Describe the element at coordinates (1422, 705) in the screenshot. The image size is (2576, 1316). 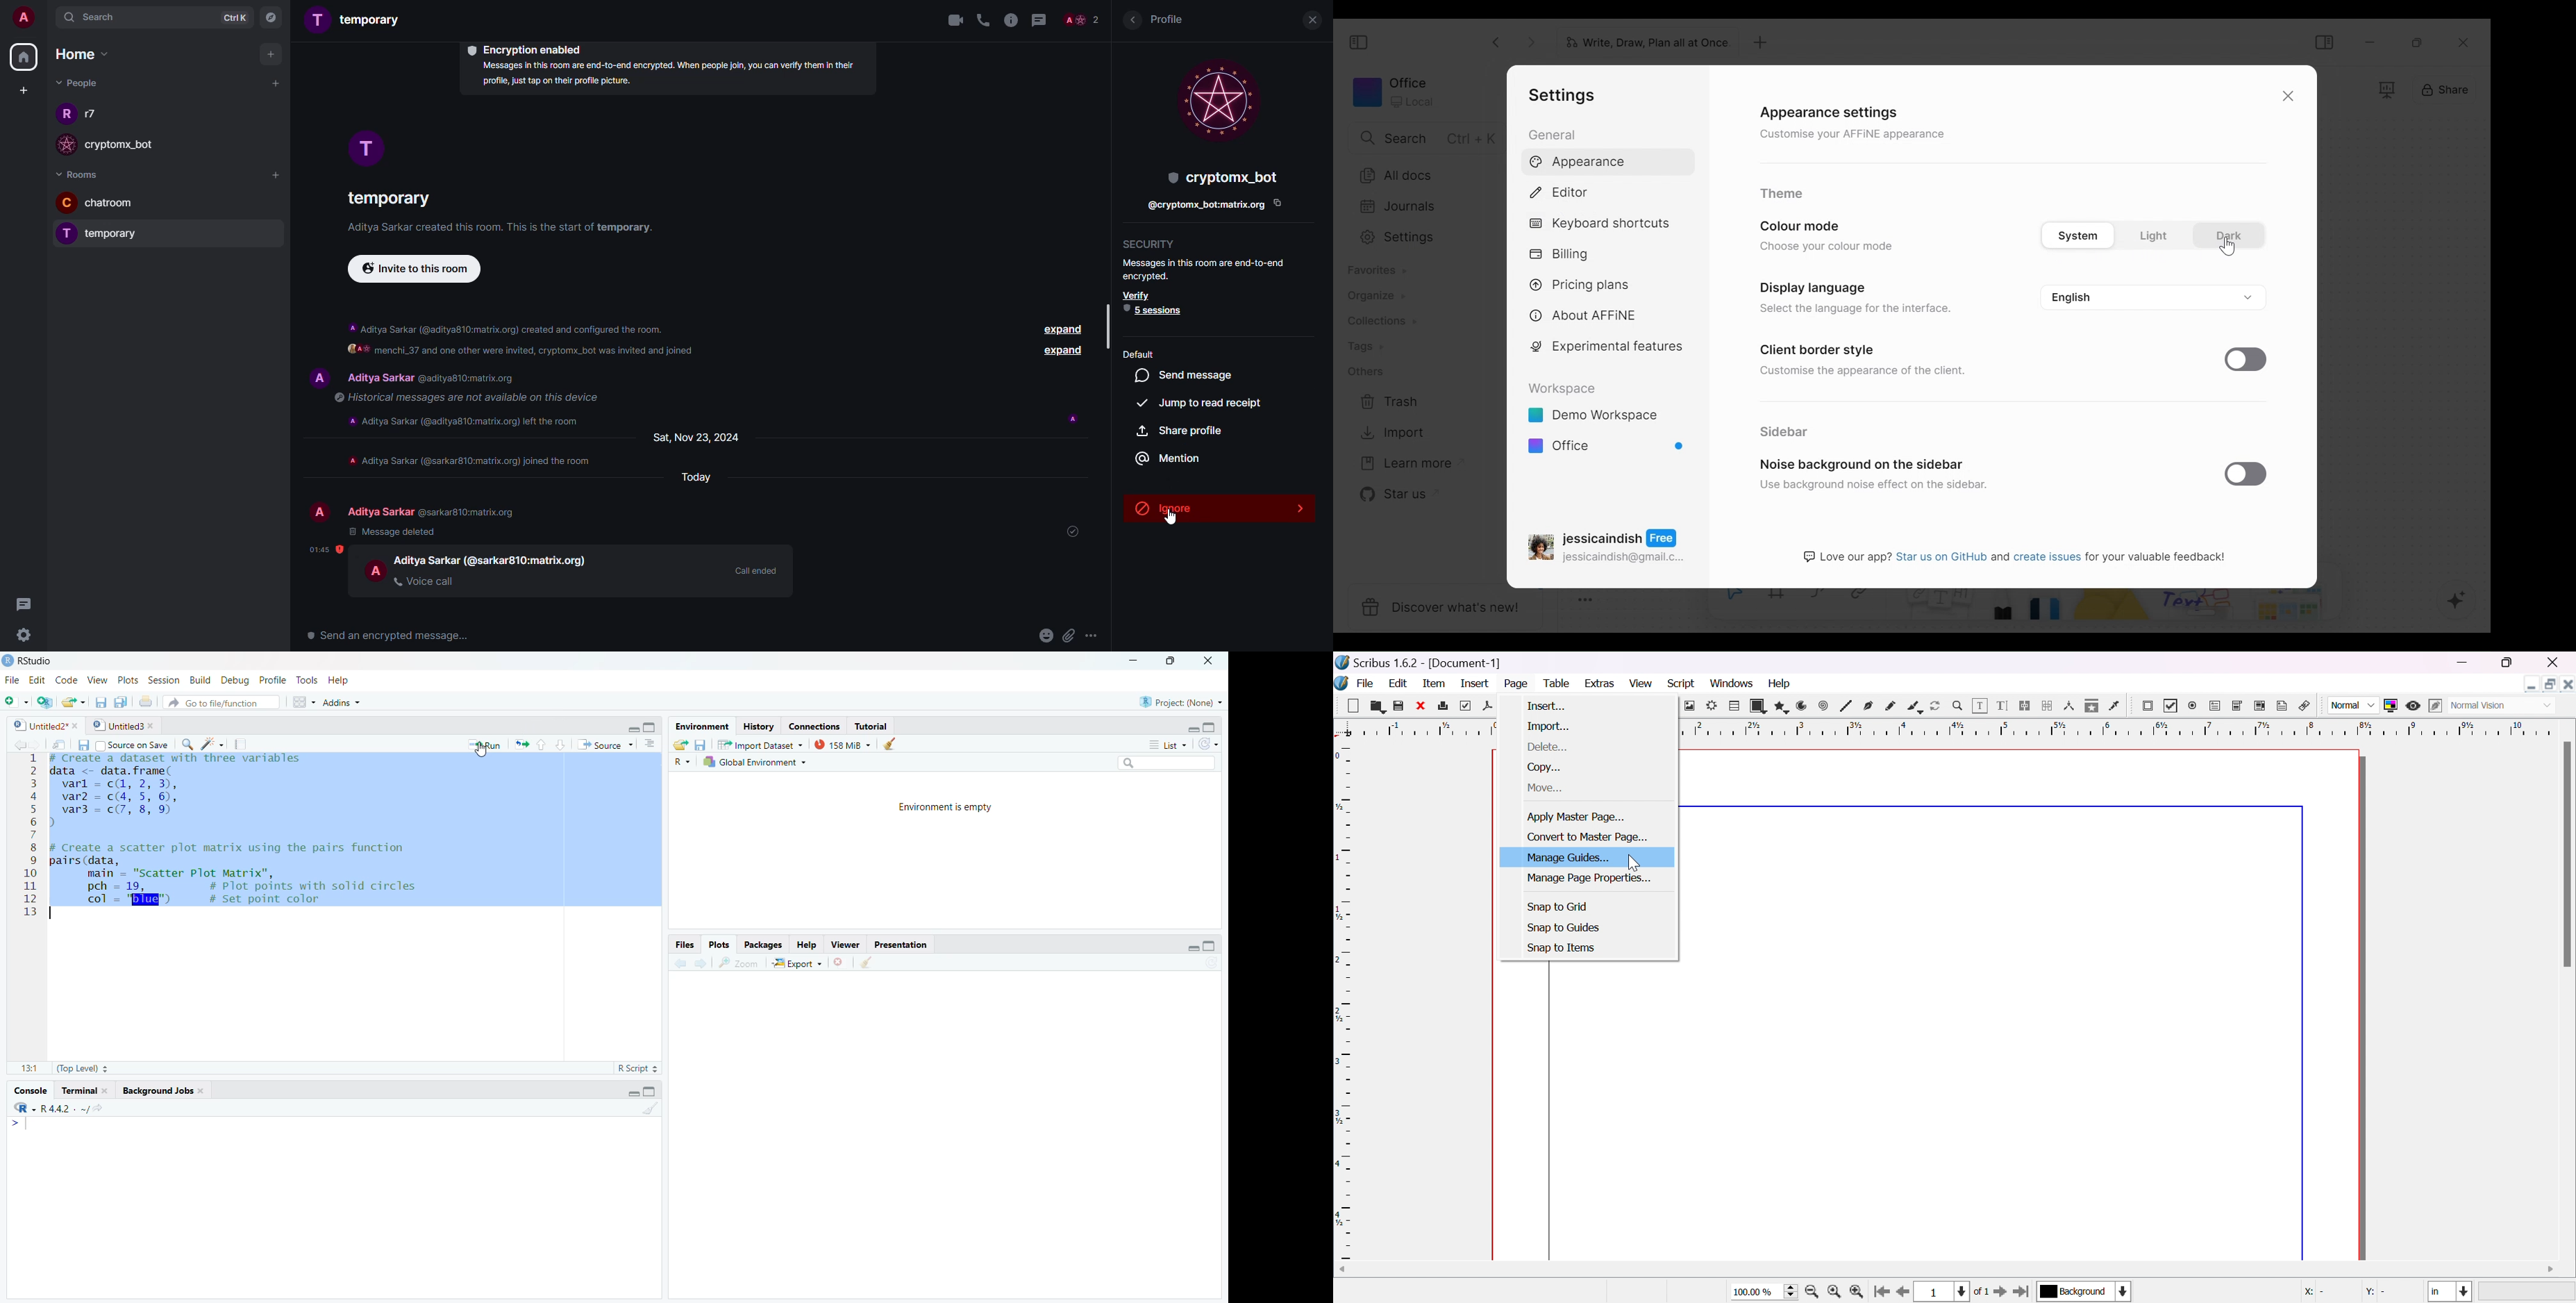
I see `close` at that location.